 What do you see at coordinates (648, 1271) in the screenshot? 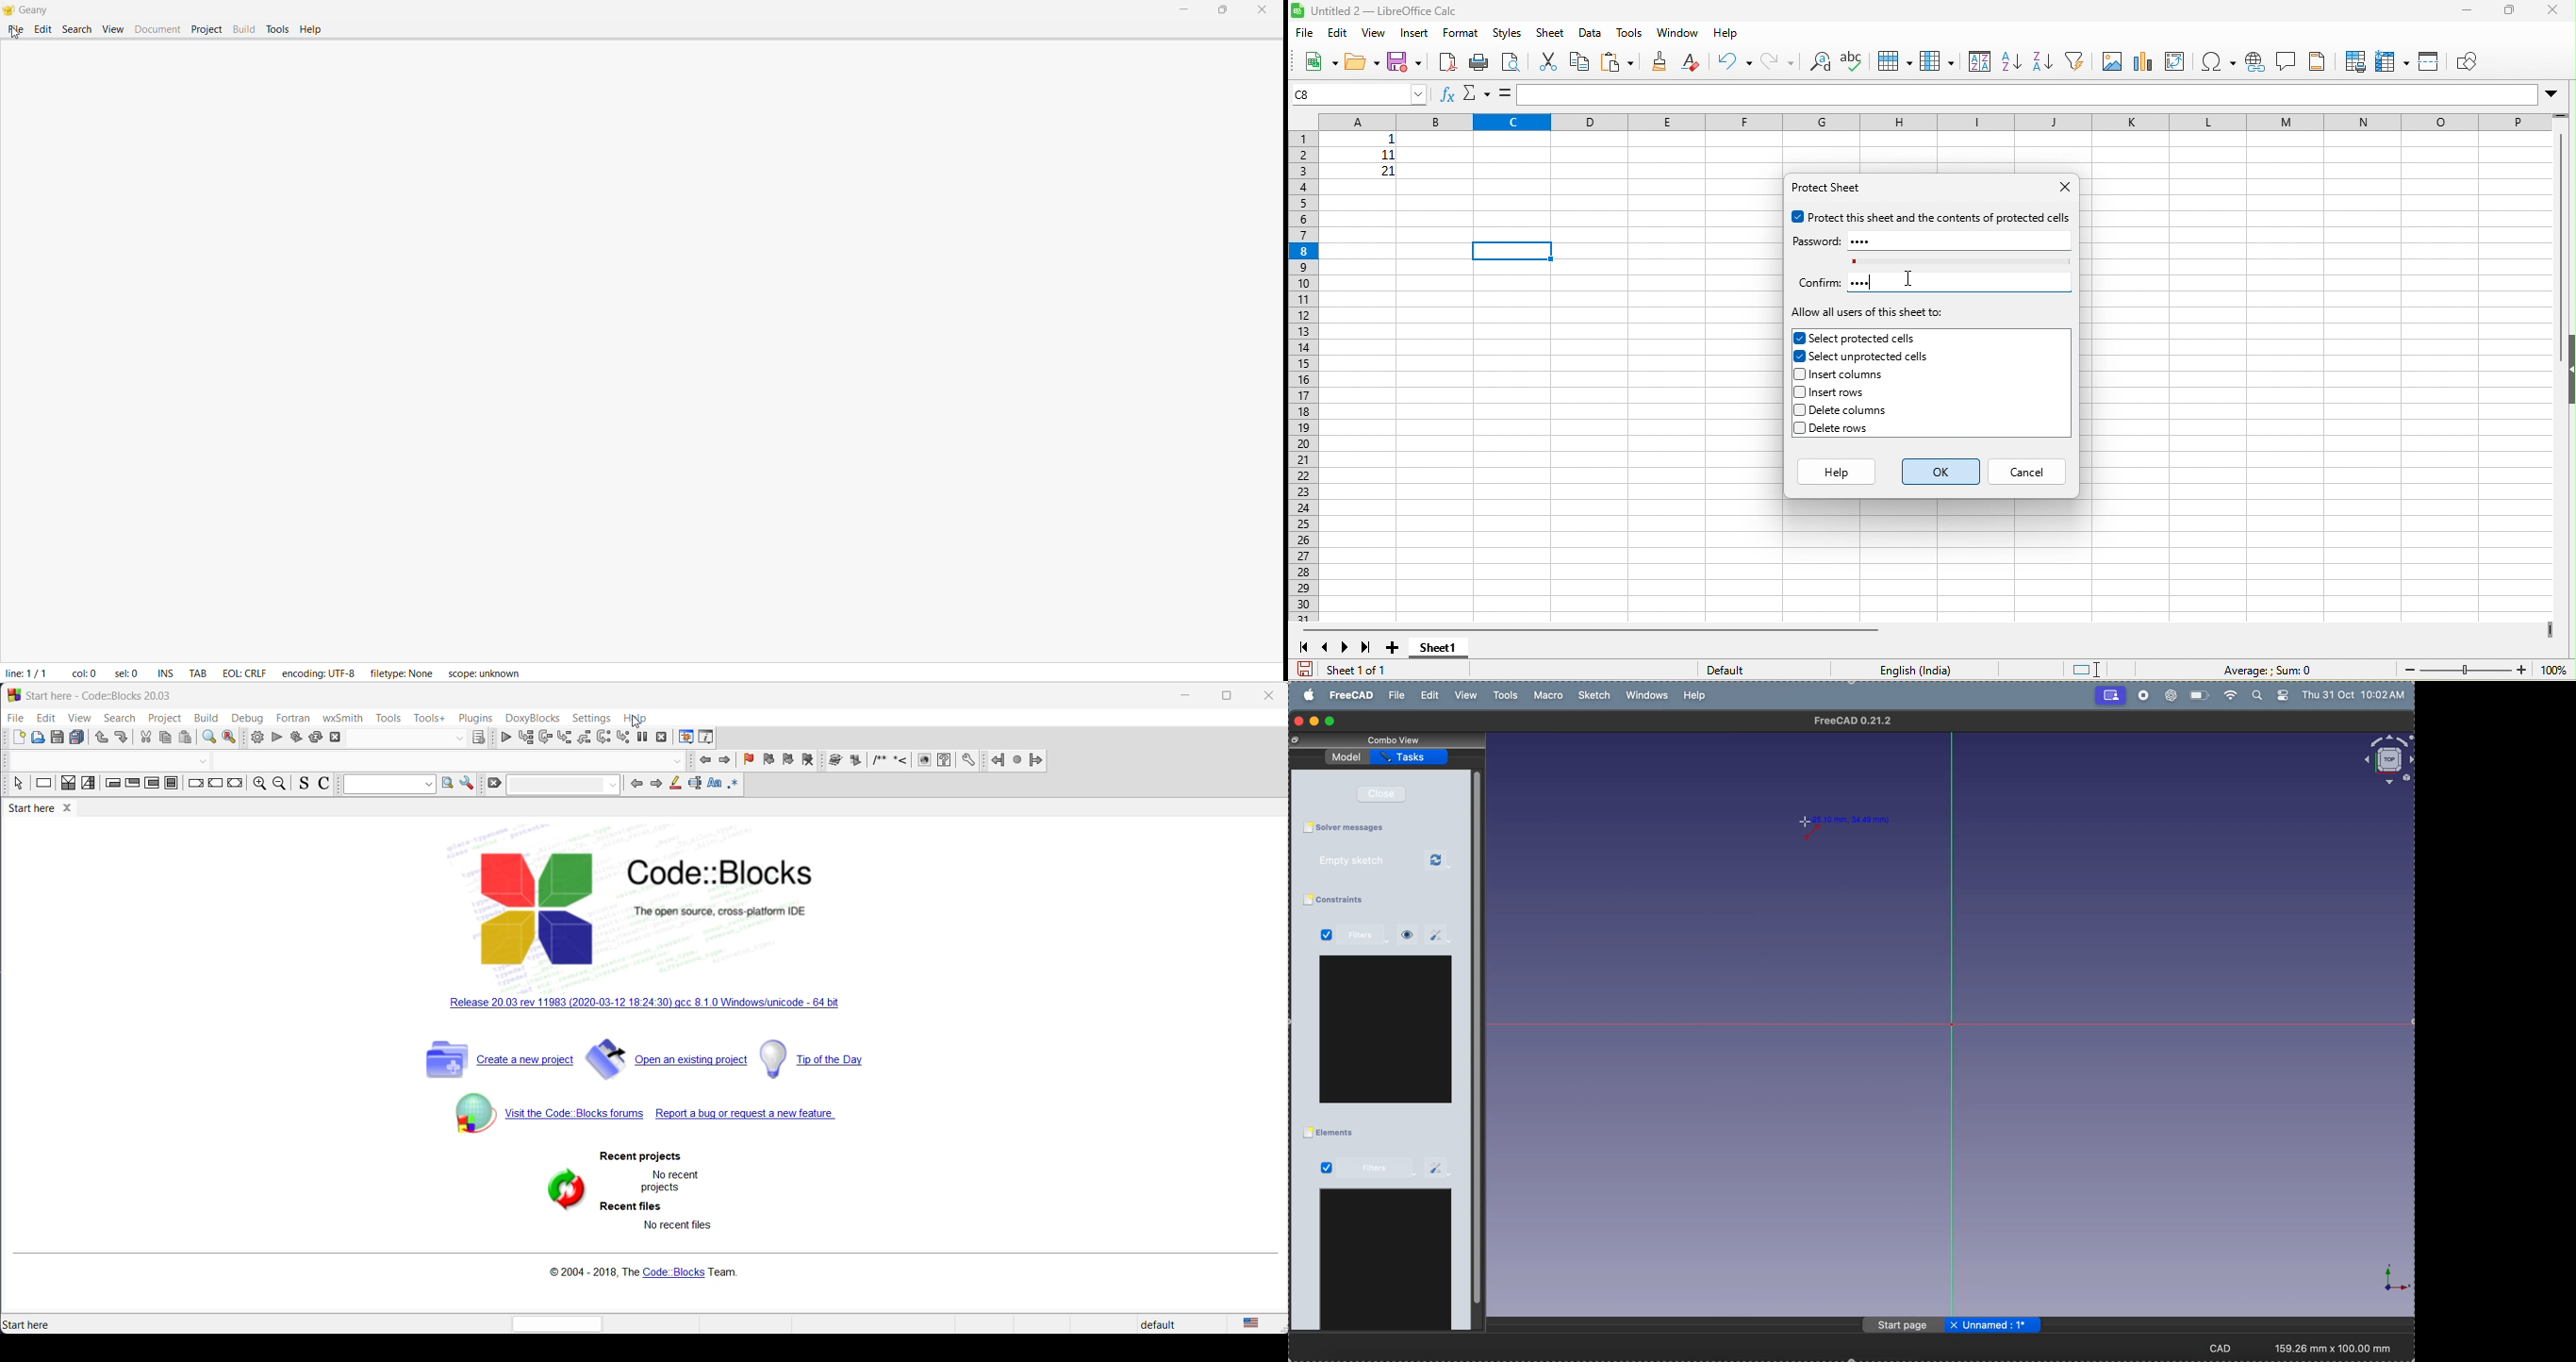
I see `copyright` at bounding box center [648, 1271].